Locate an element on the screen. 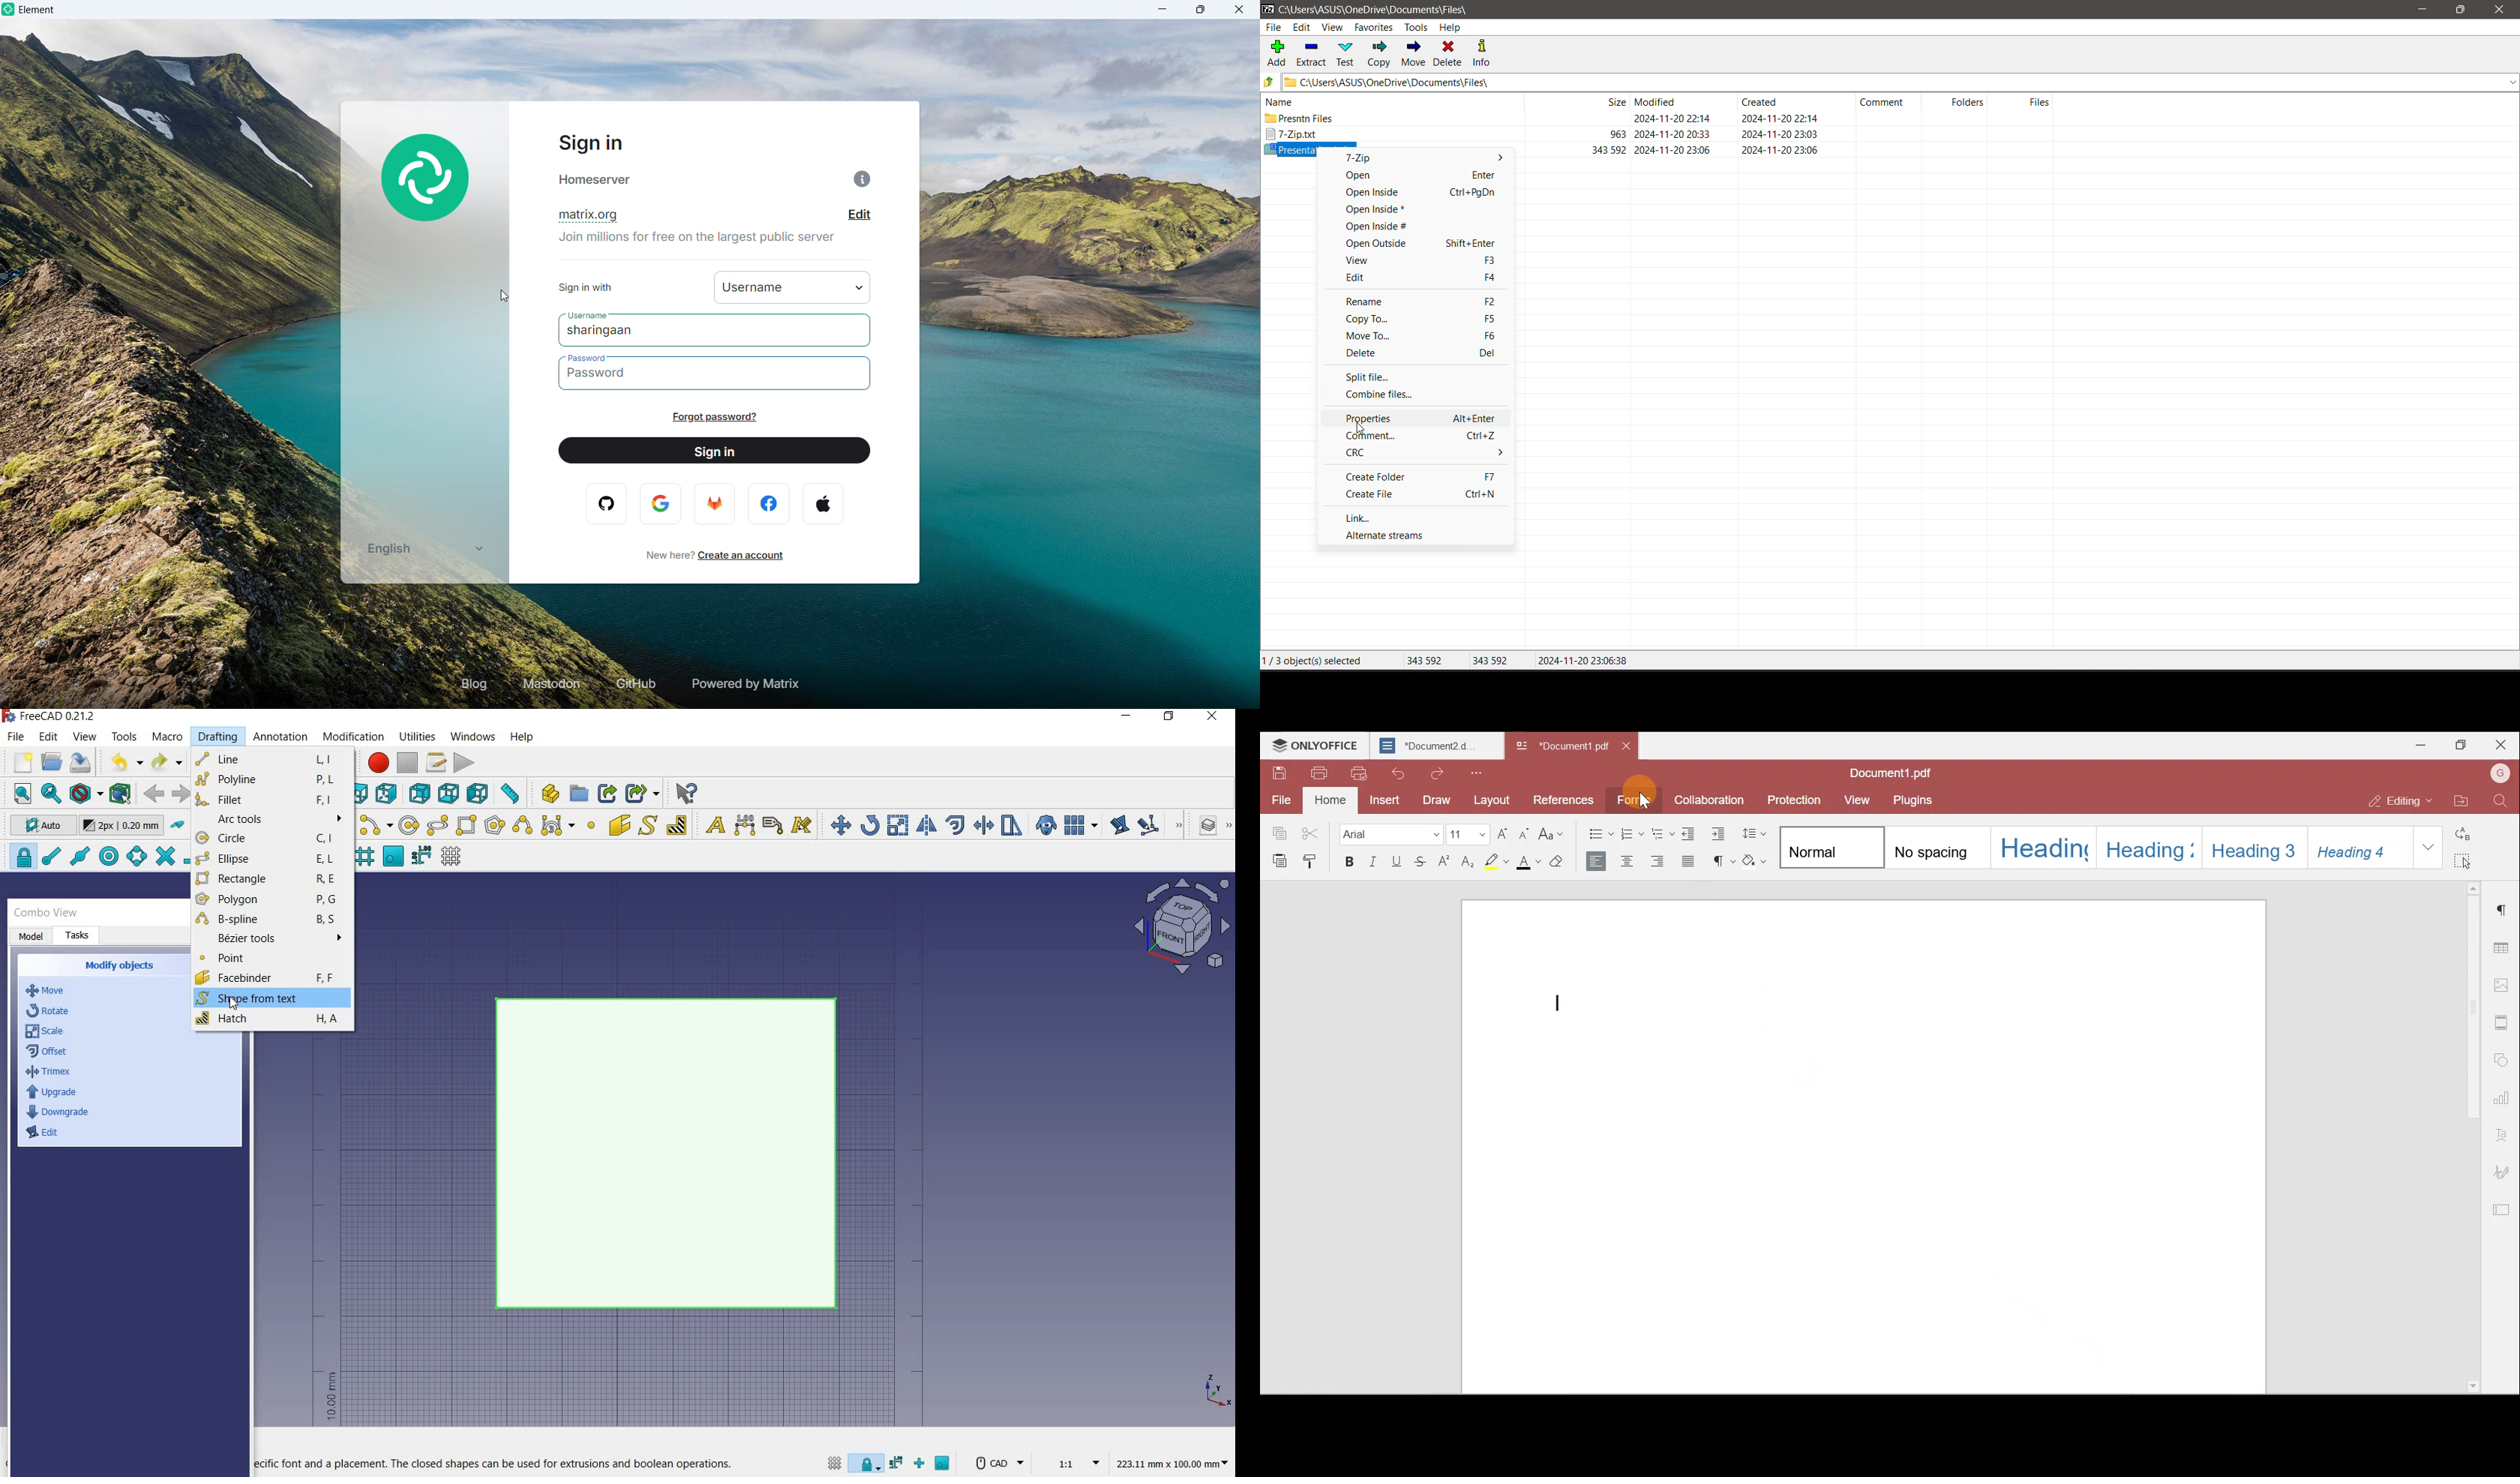  Normal is located at coordinates (1830, 849).